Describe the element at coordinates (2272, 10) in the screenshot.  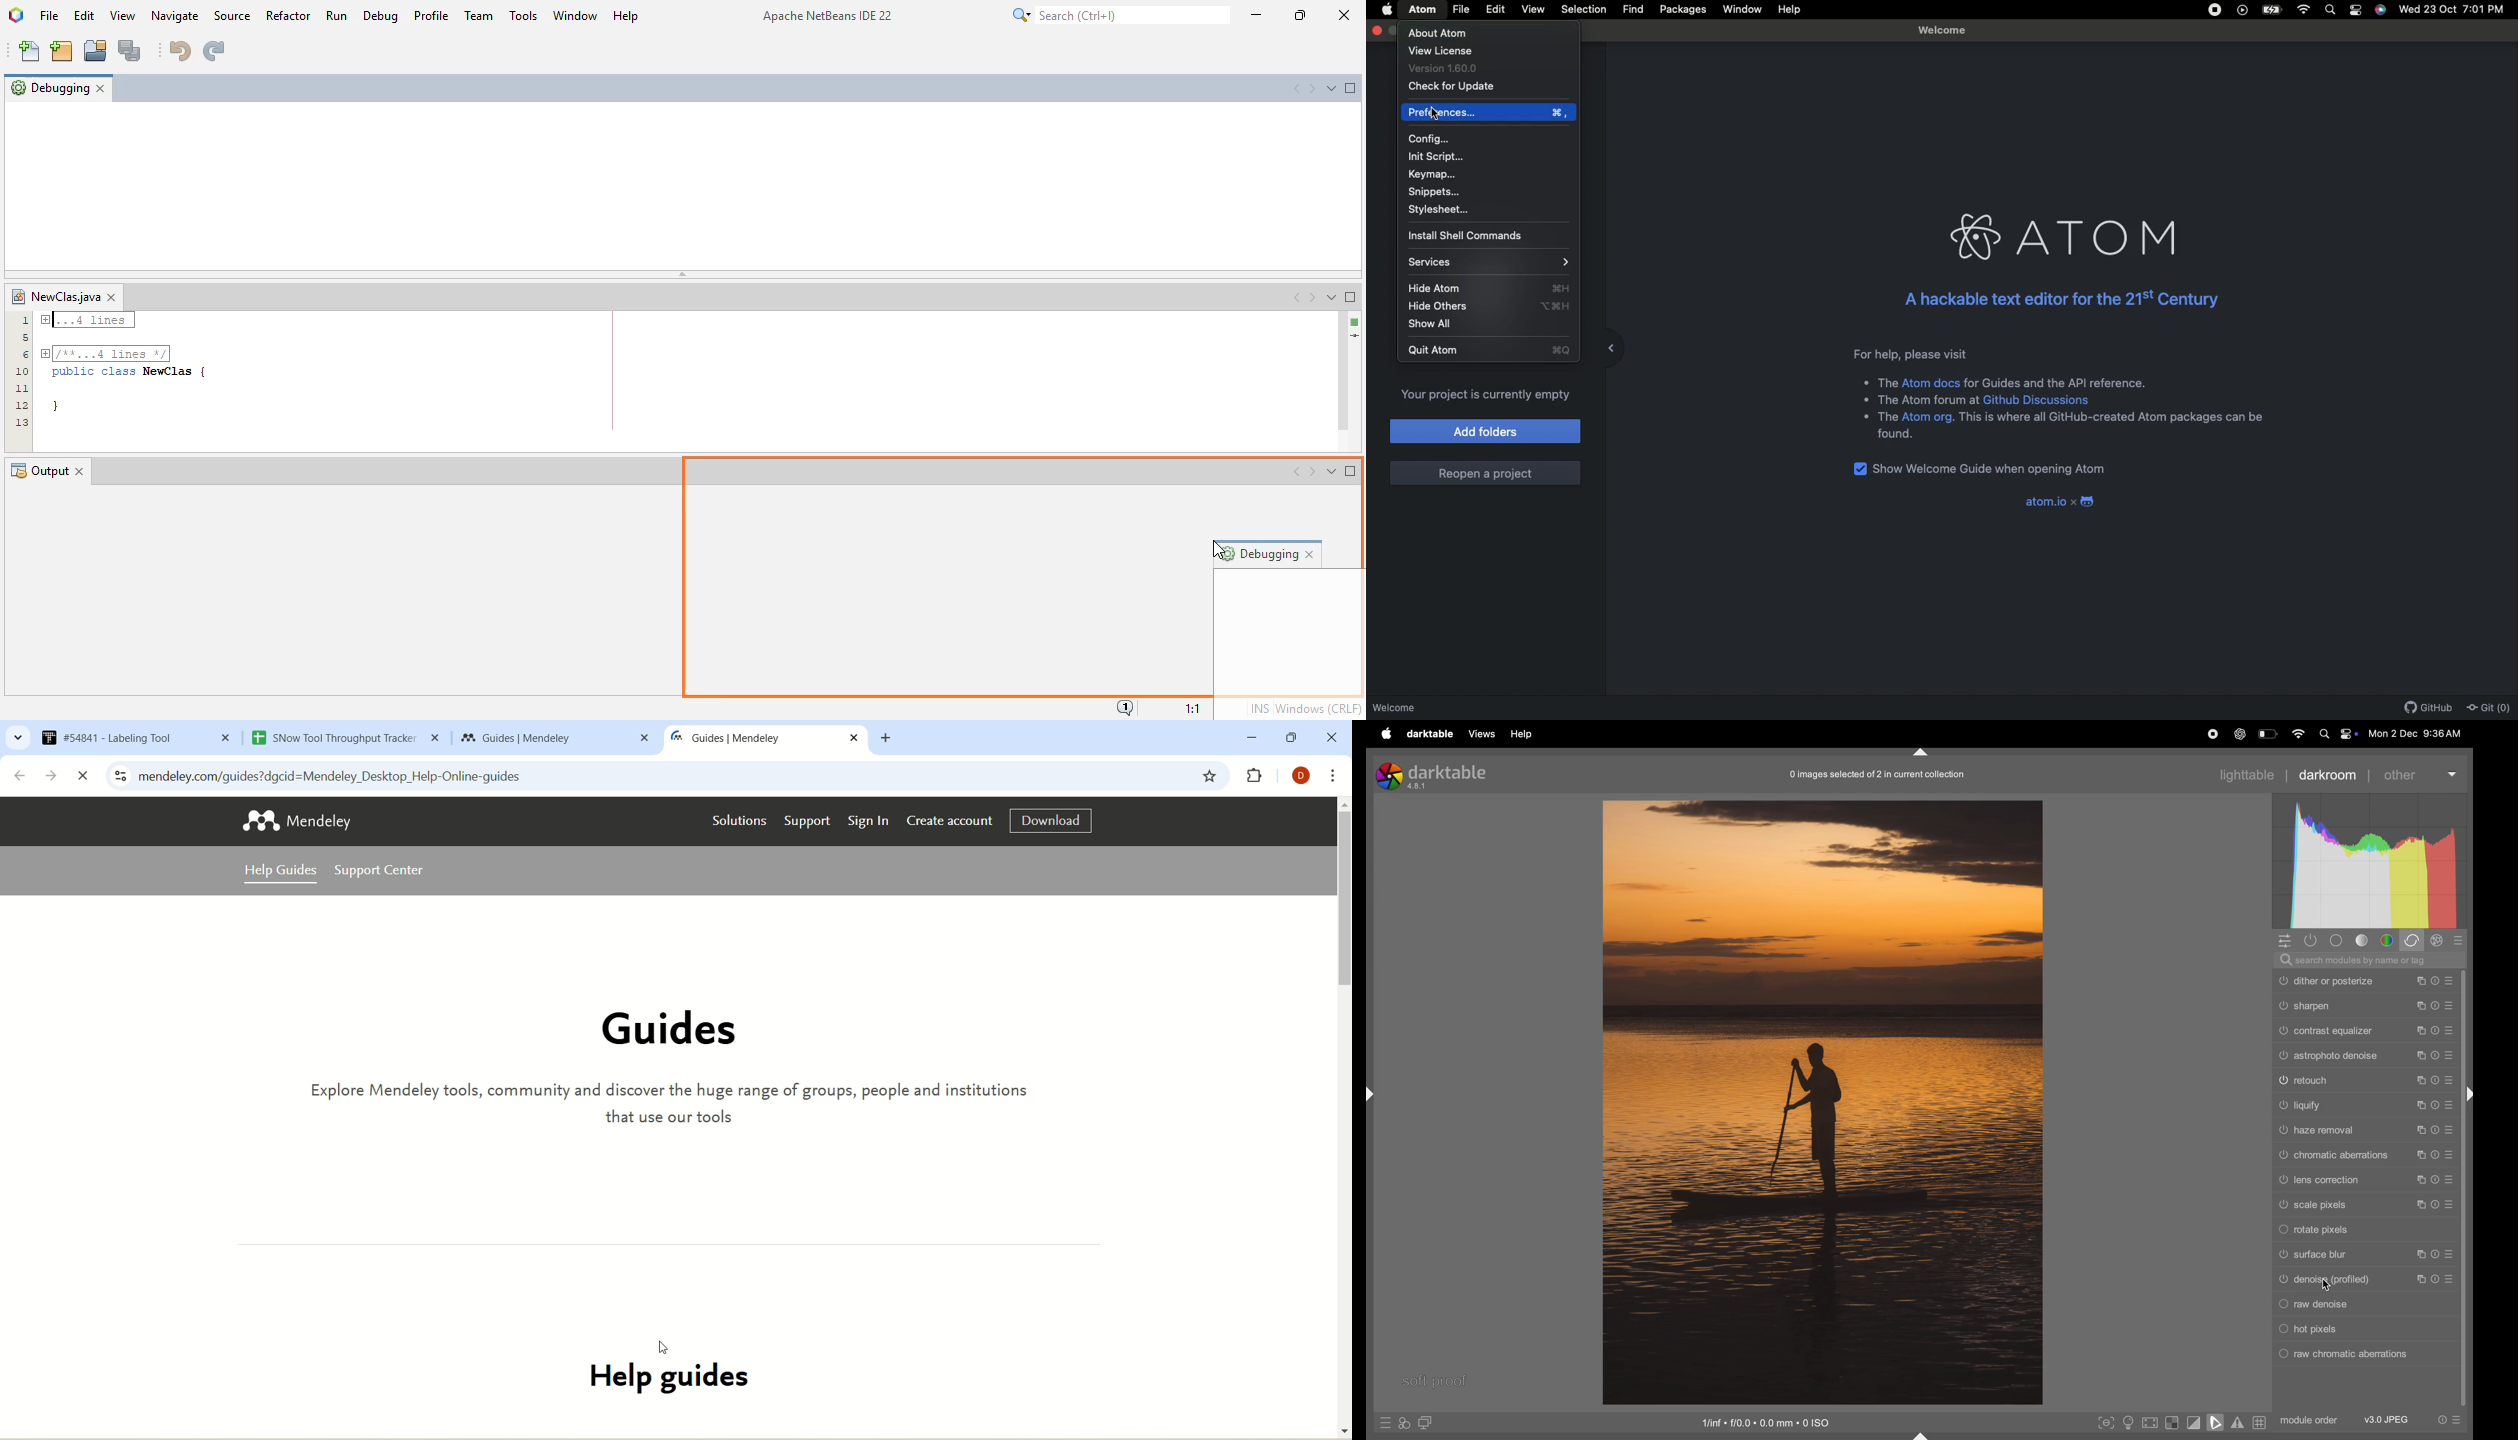
I see `Charge` at that location.